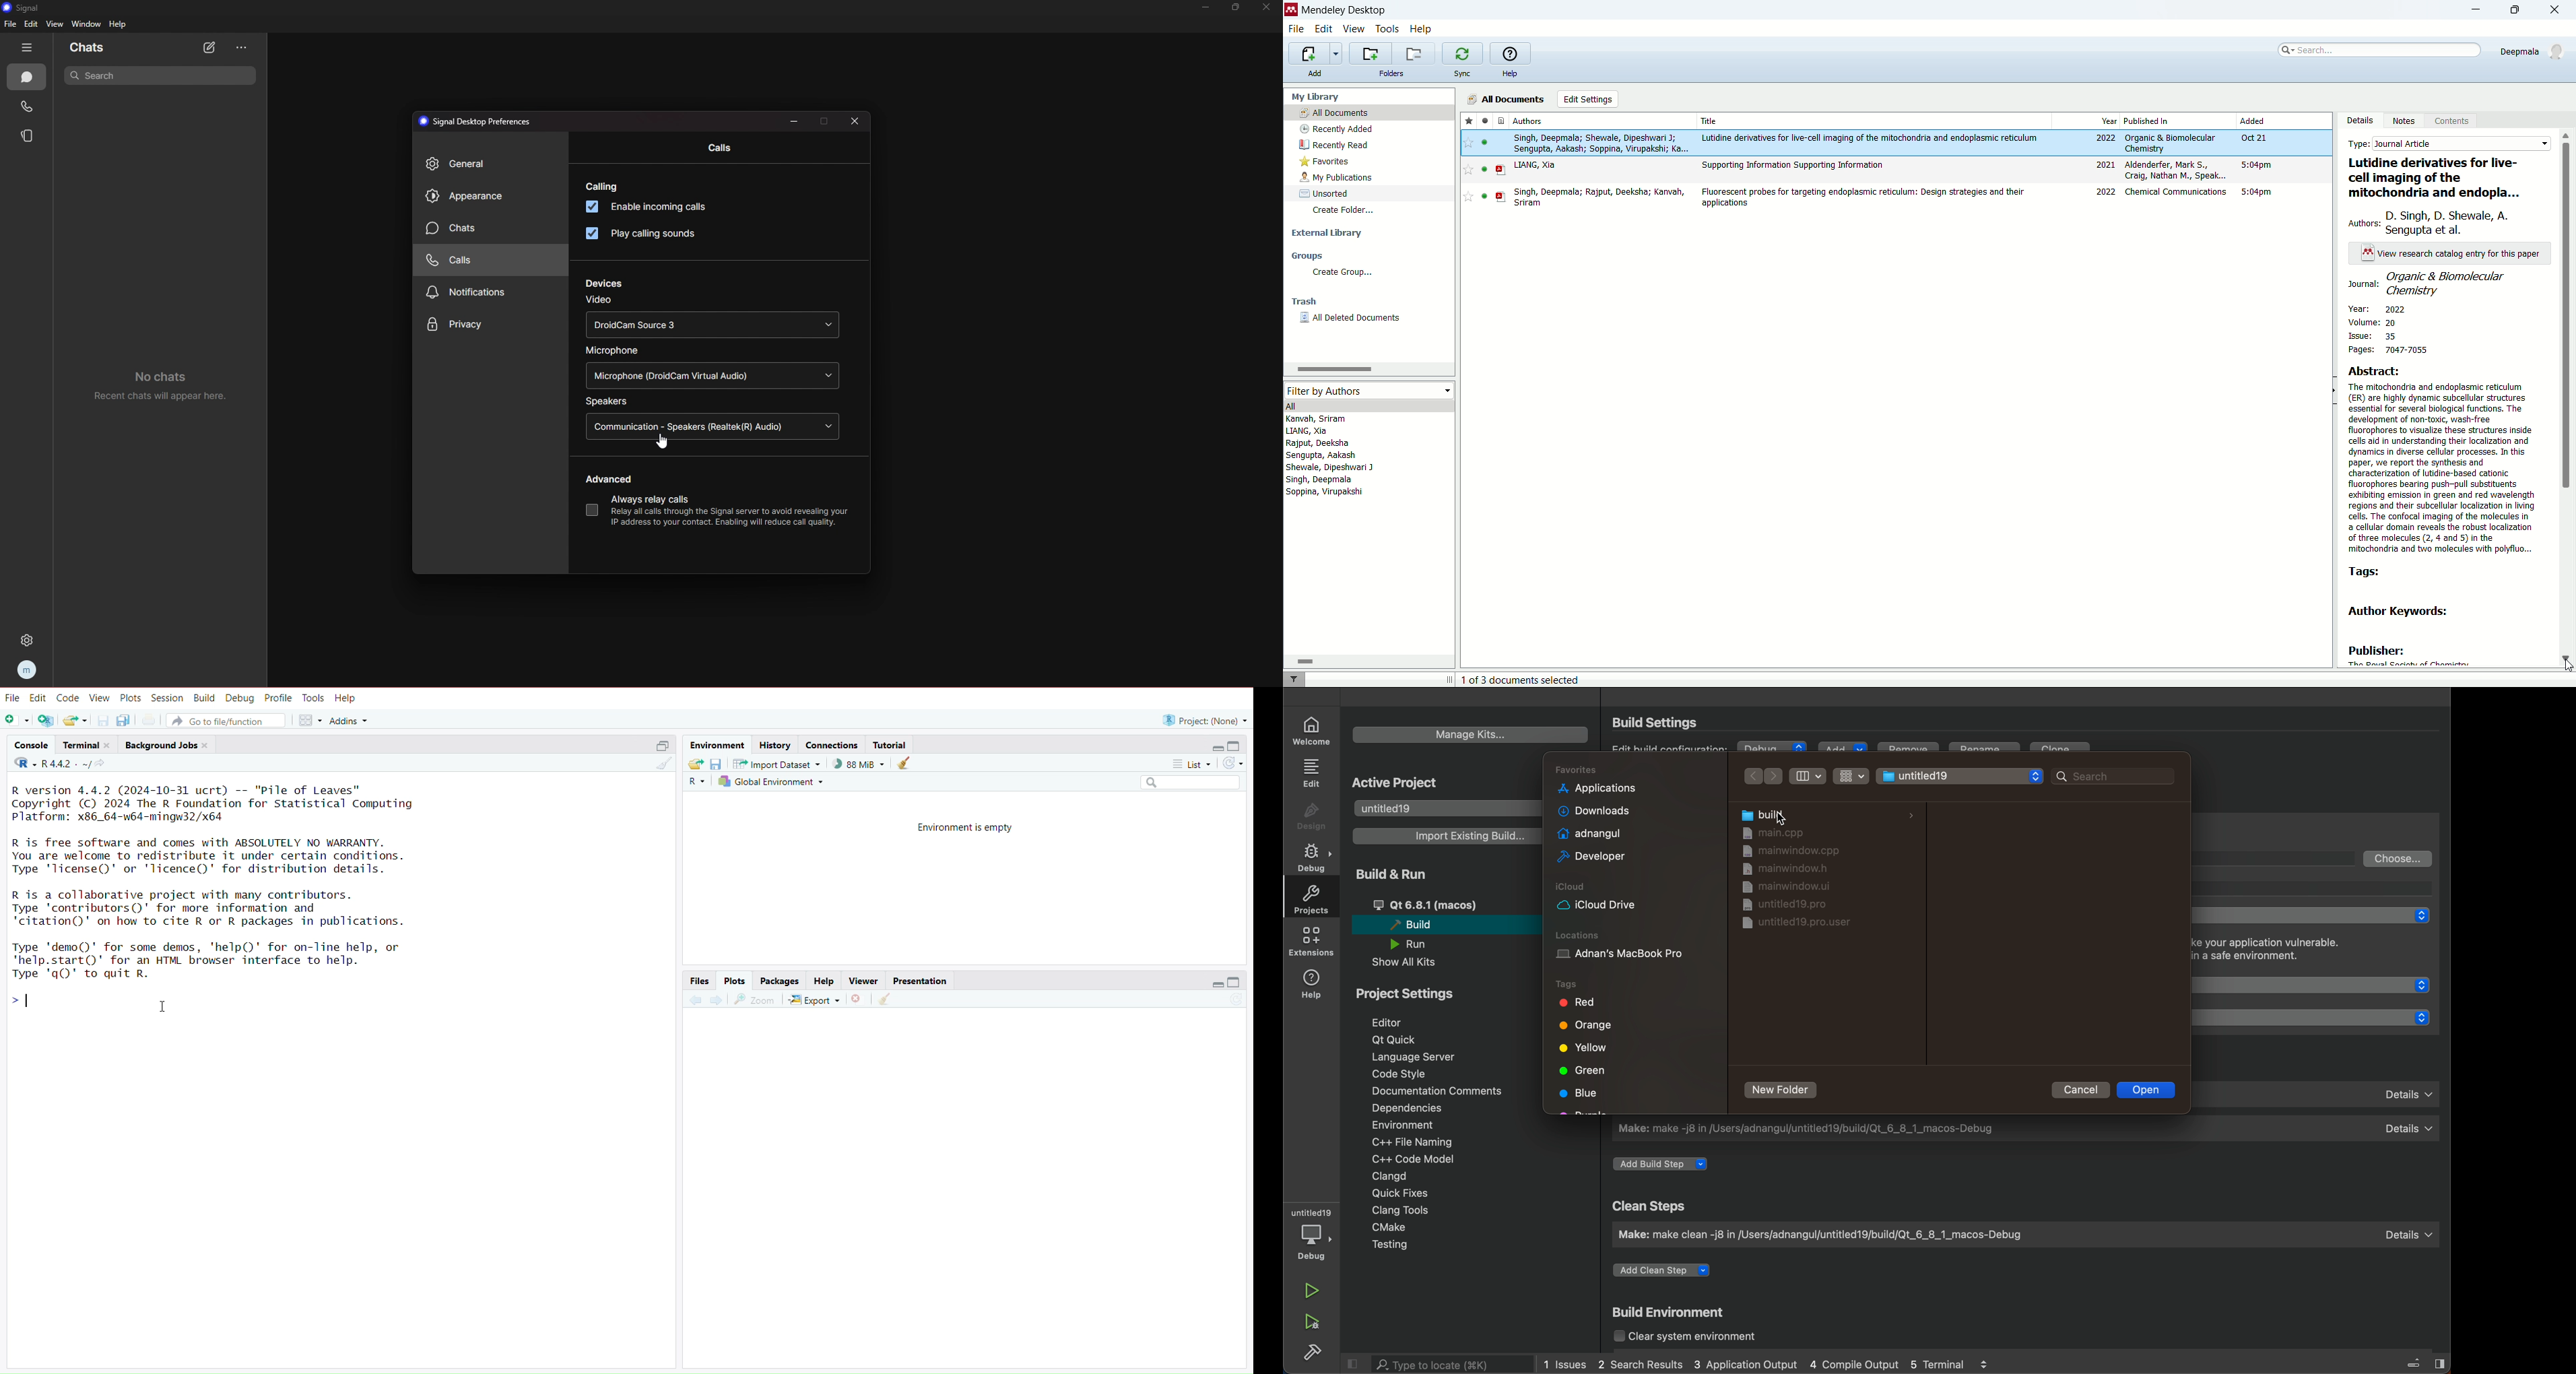  What do you see at coordinates (2391, 350) in the screenshot?
I see `pages: 7047-7055` at bounding box center [2391, 350].